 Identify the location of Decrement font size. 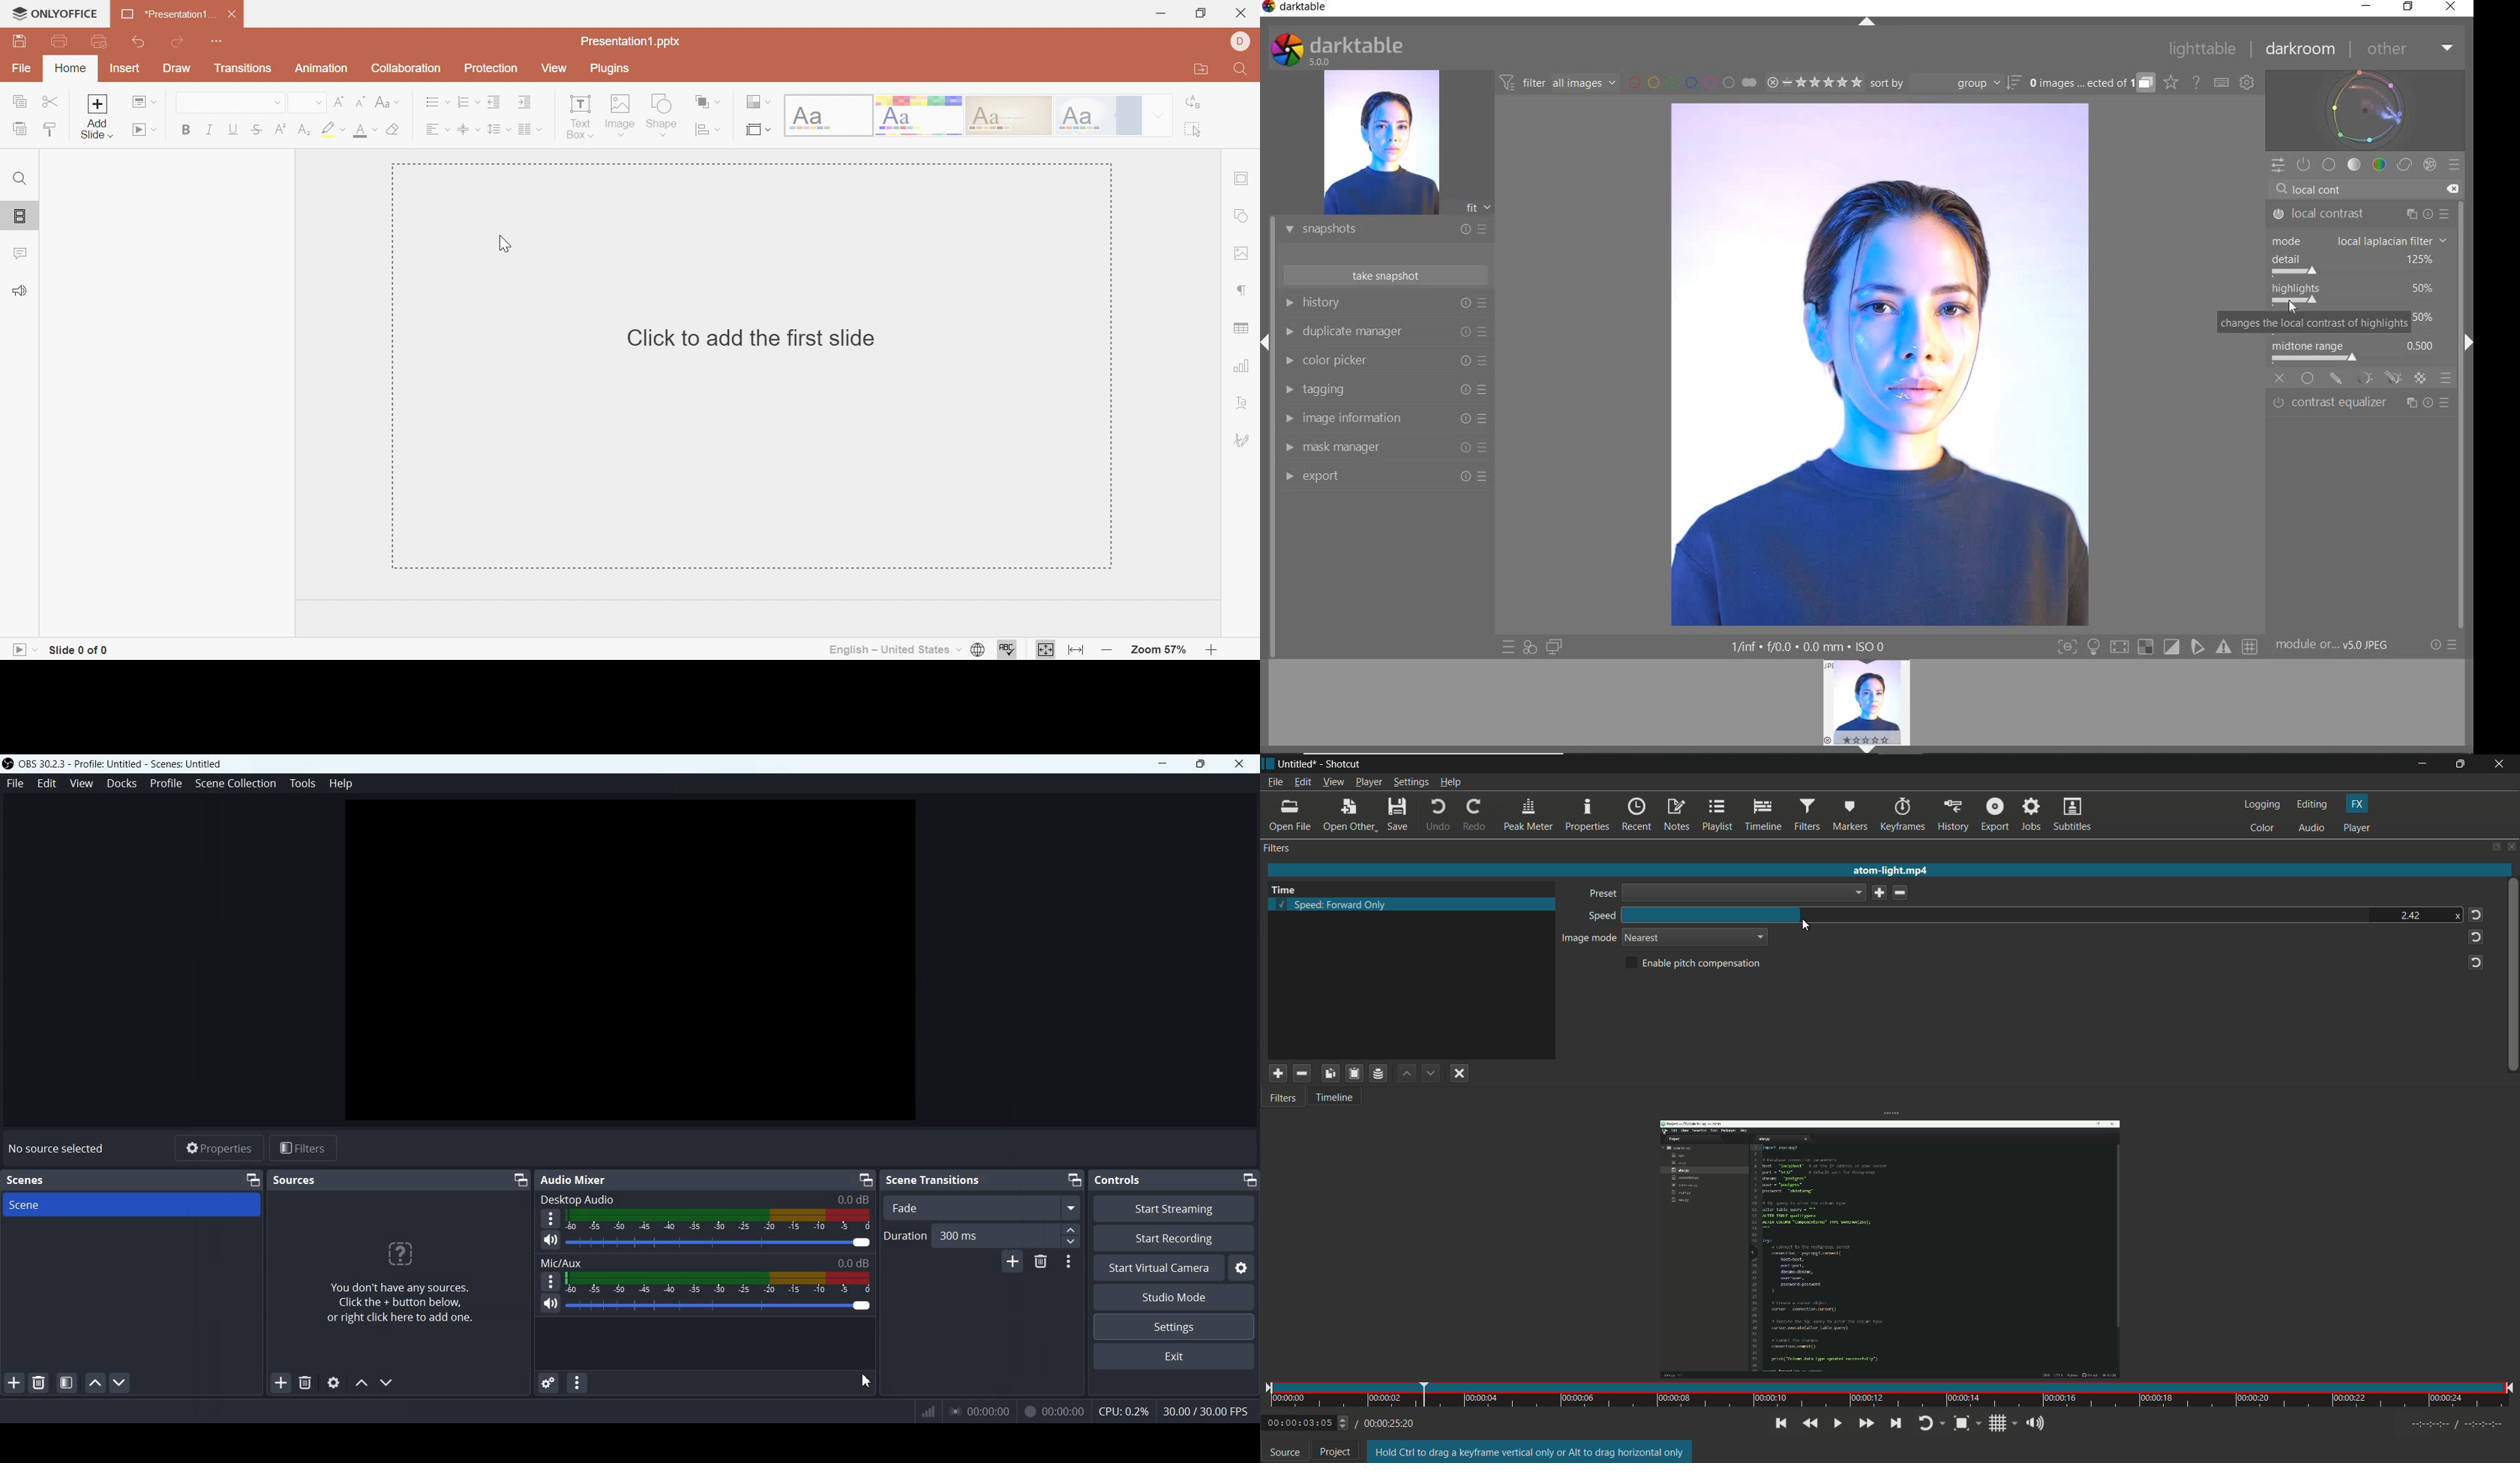
(360, 100).